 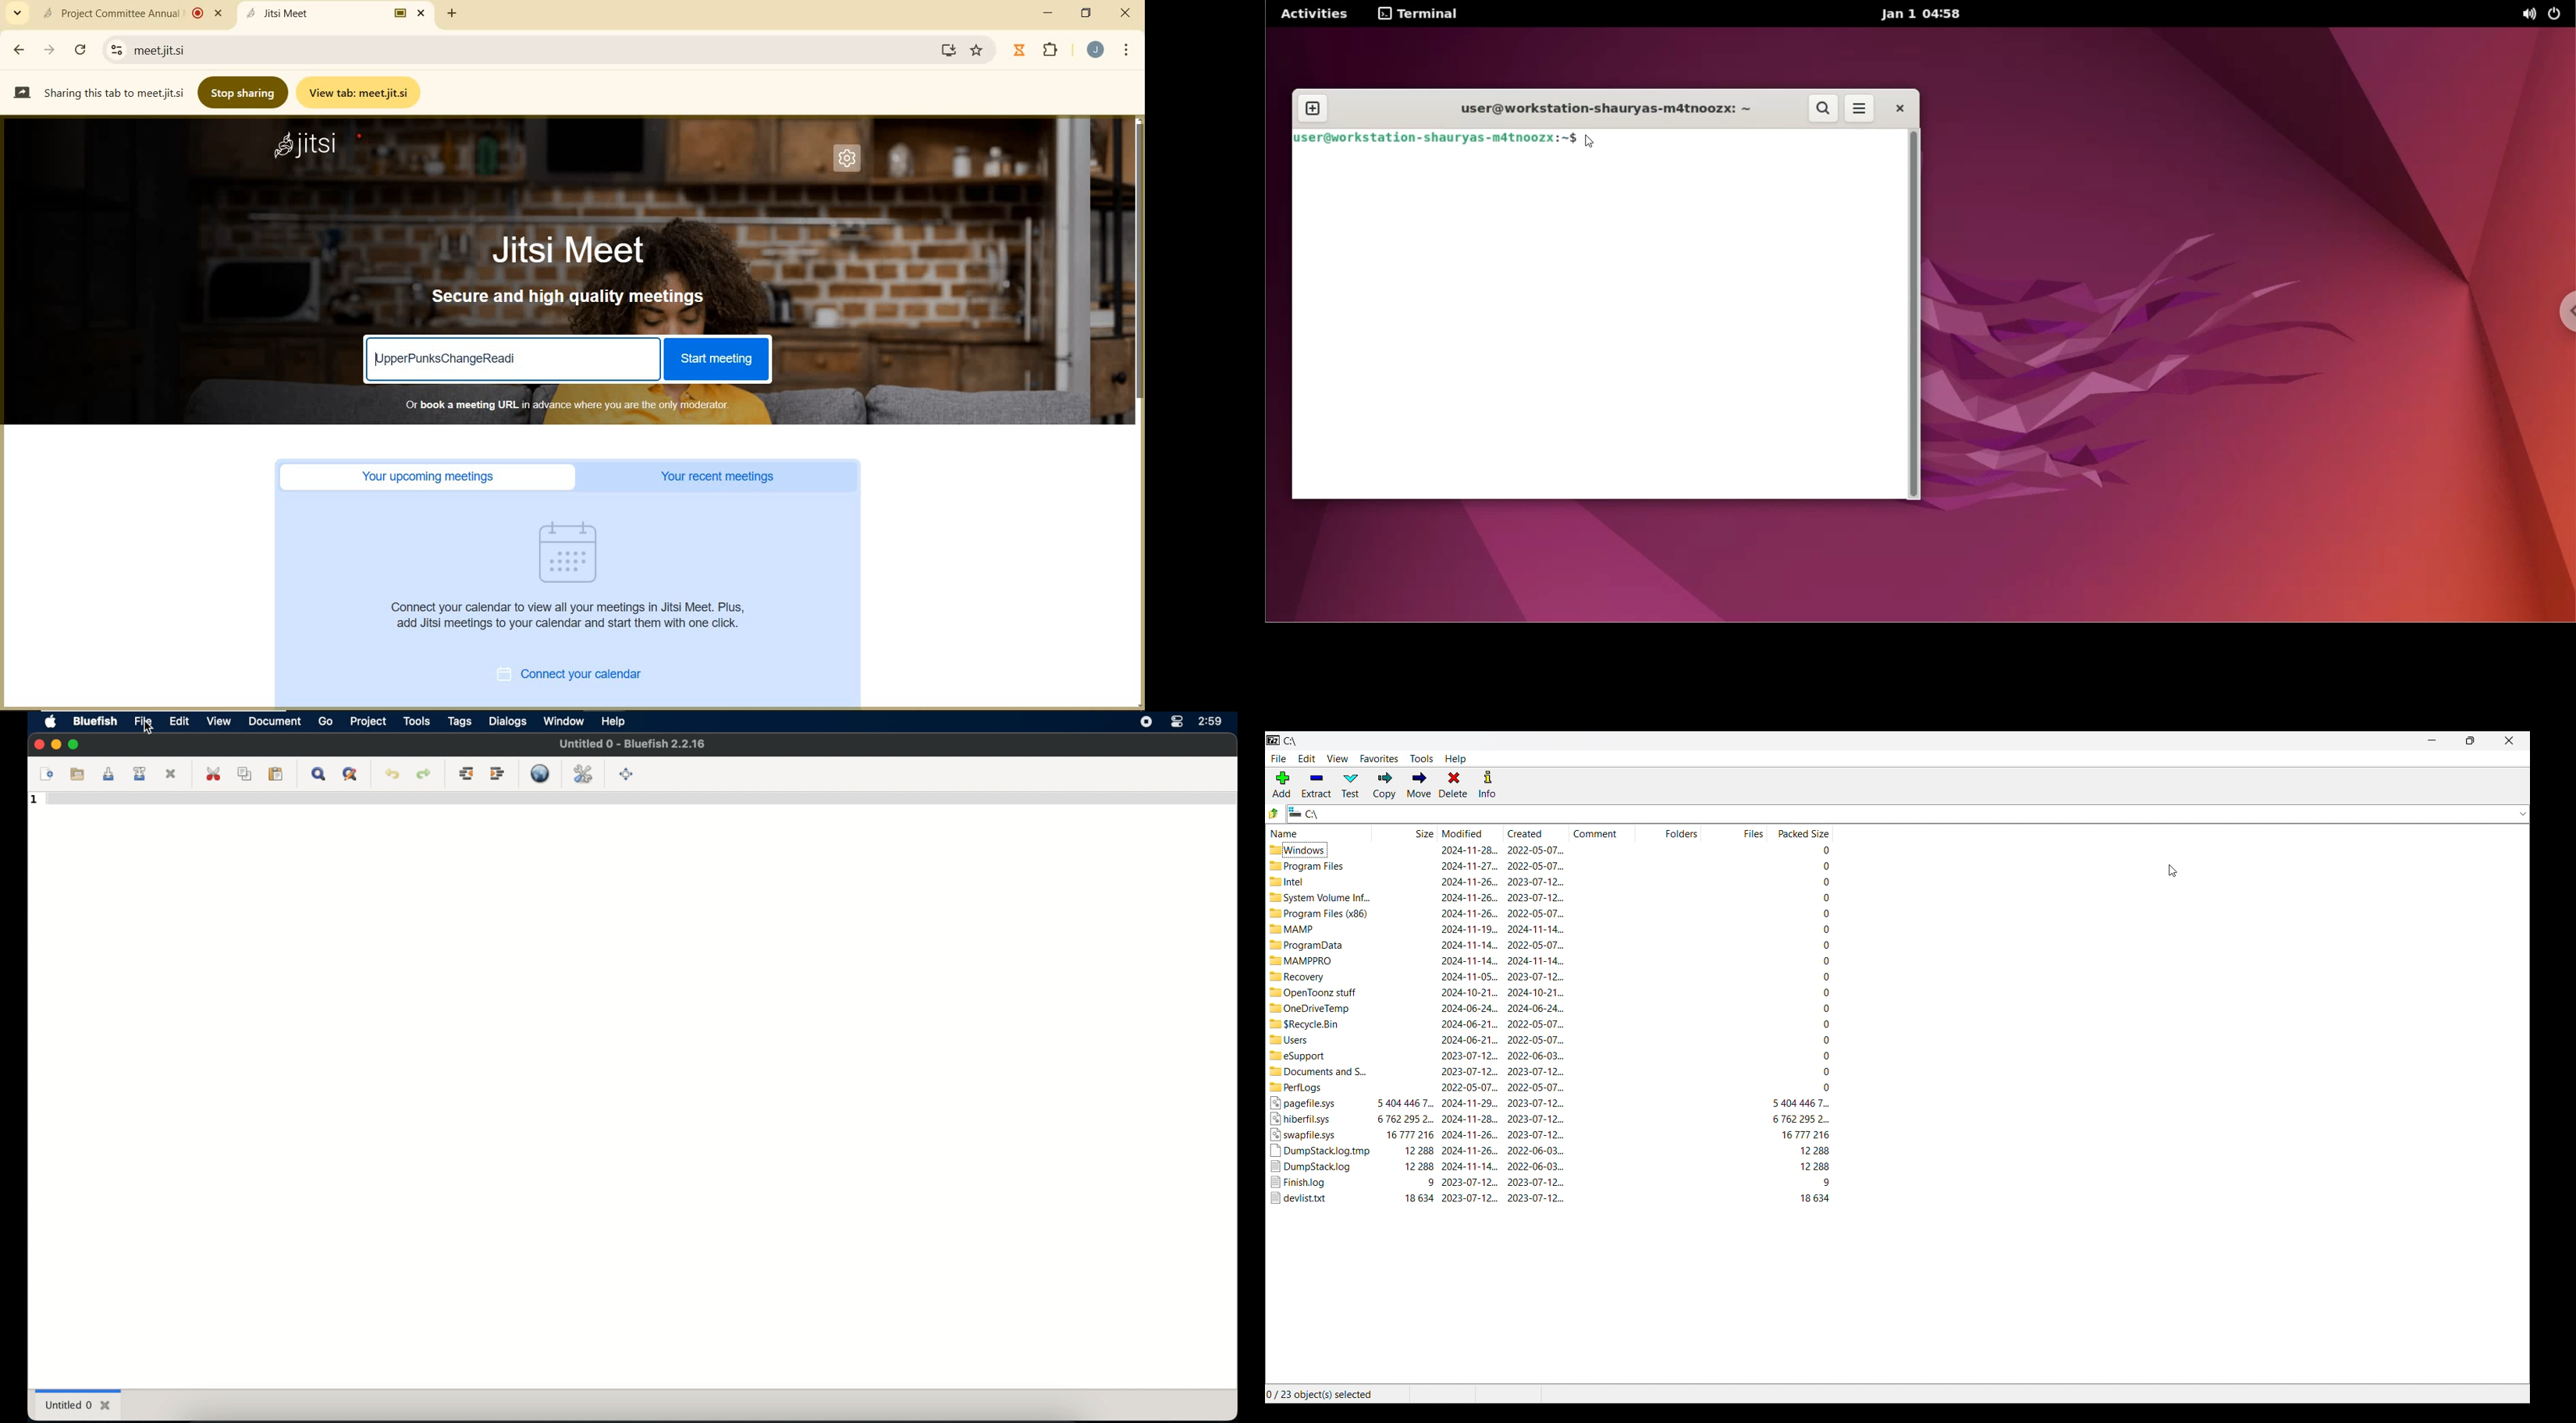 What do you see at coordinates (632, 744) in the screenshot?
I see `untitled 0 - bluefish 2.2.16` at bounding box center [632, 744].